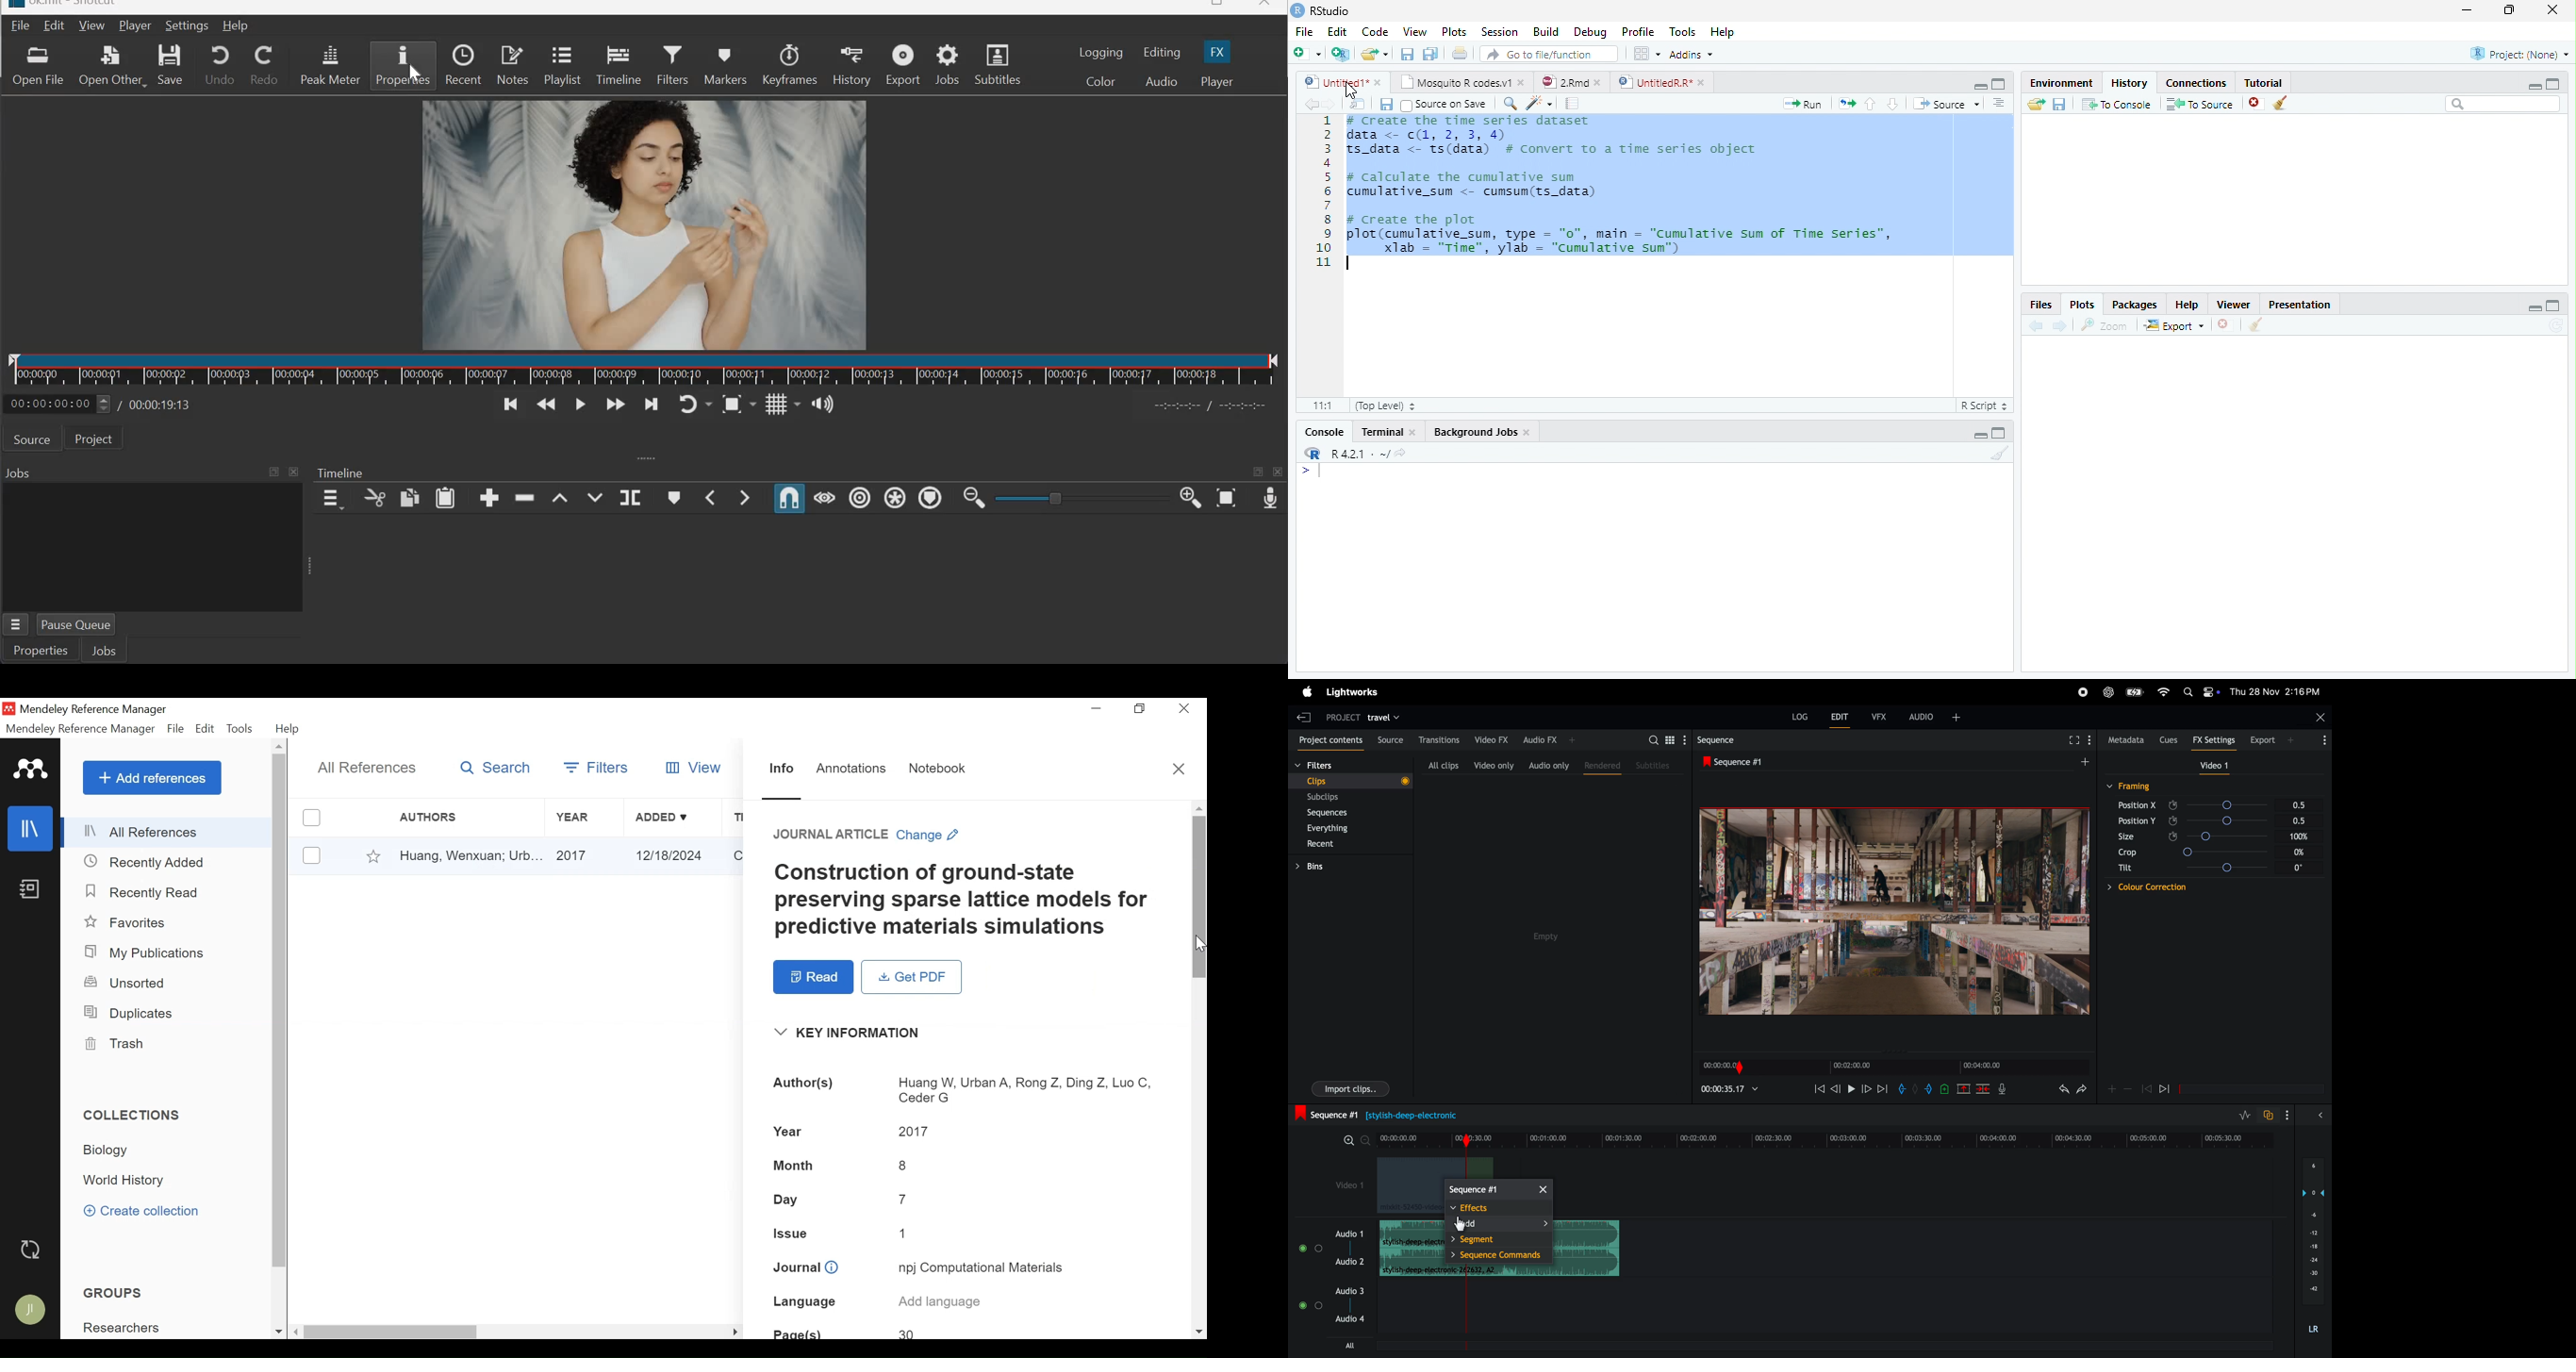 This screenshot has height=1372, width=2576. What do you see at coordinates (1724, 34) in the screenshot?
I see `Help` at bounding box center [1724, 34].